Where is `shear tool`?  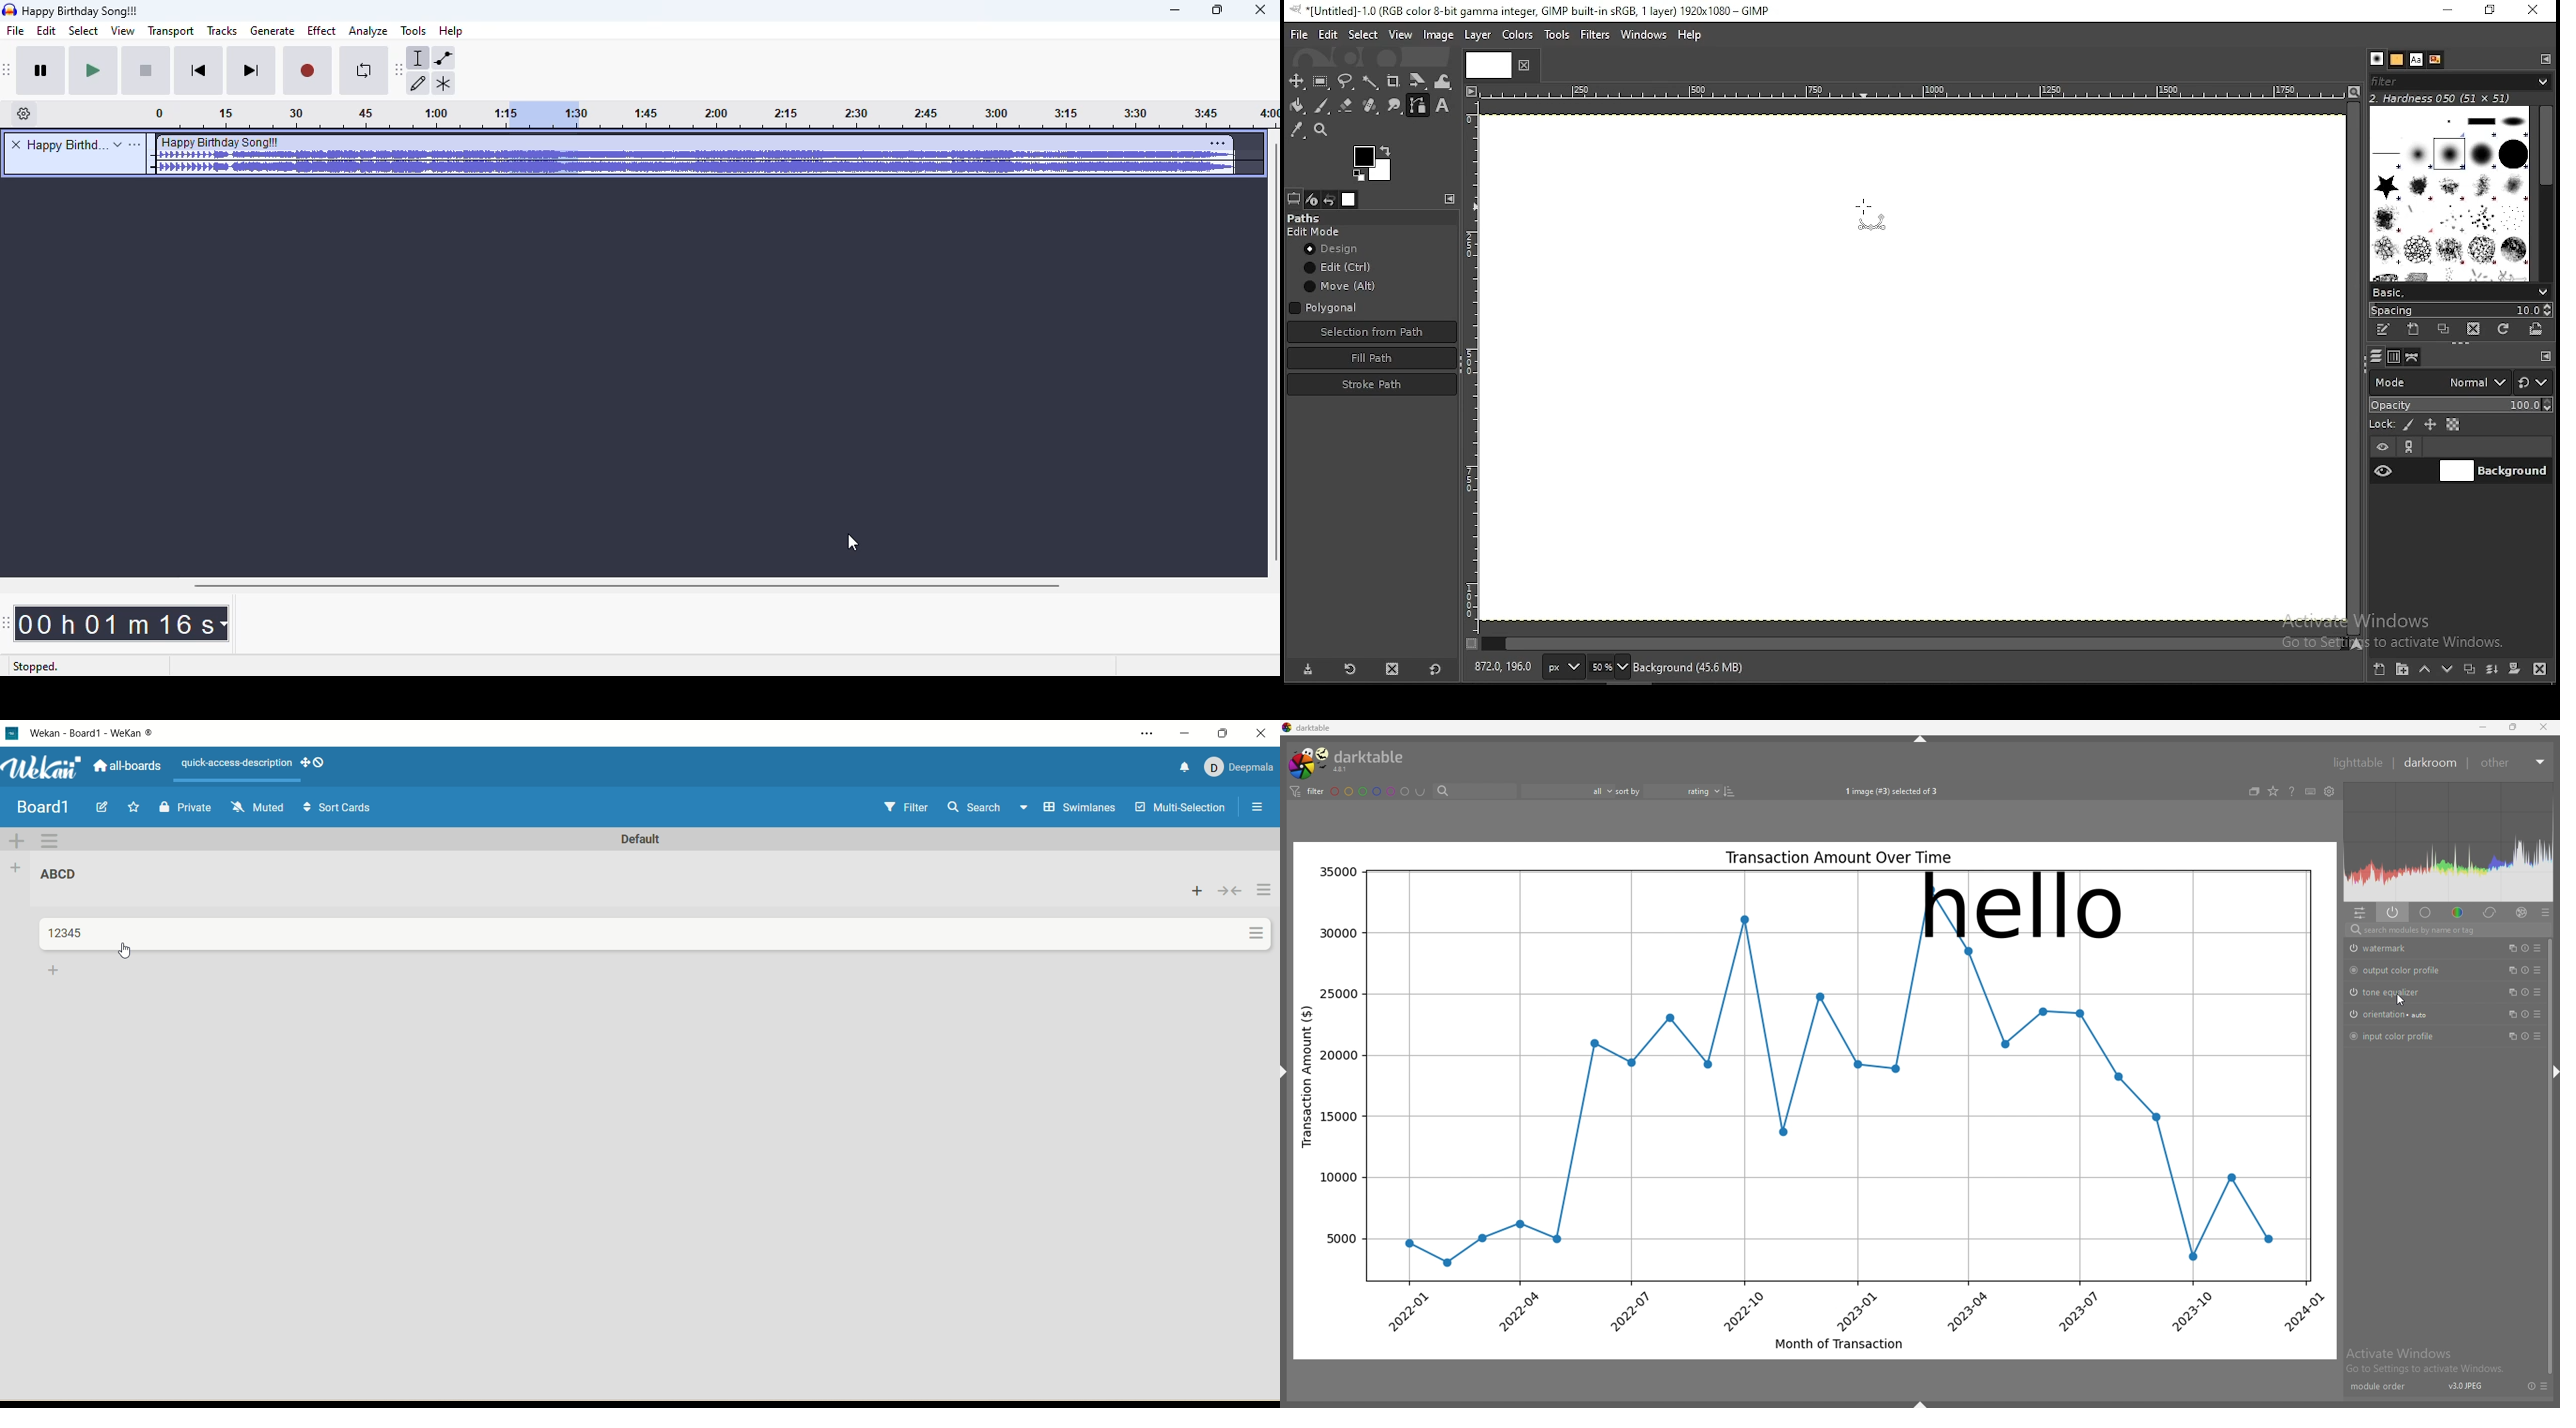
shear tool is located at coordinates (1418, 81).